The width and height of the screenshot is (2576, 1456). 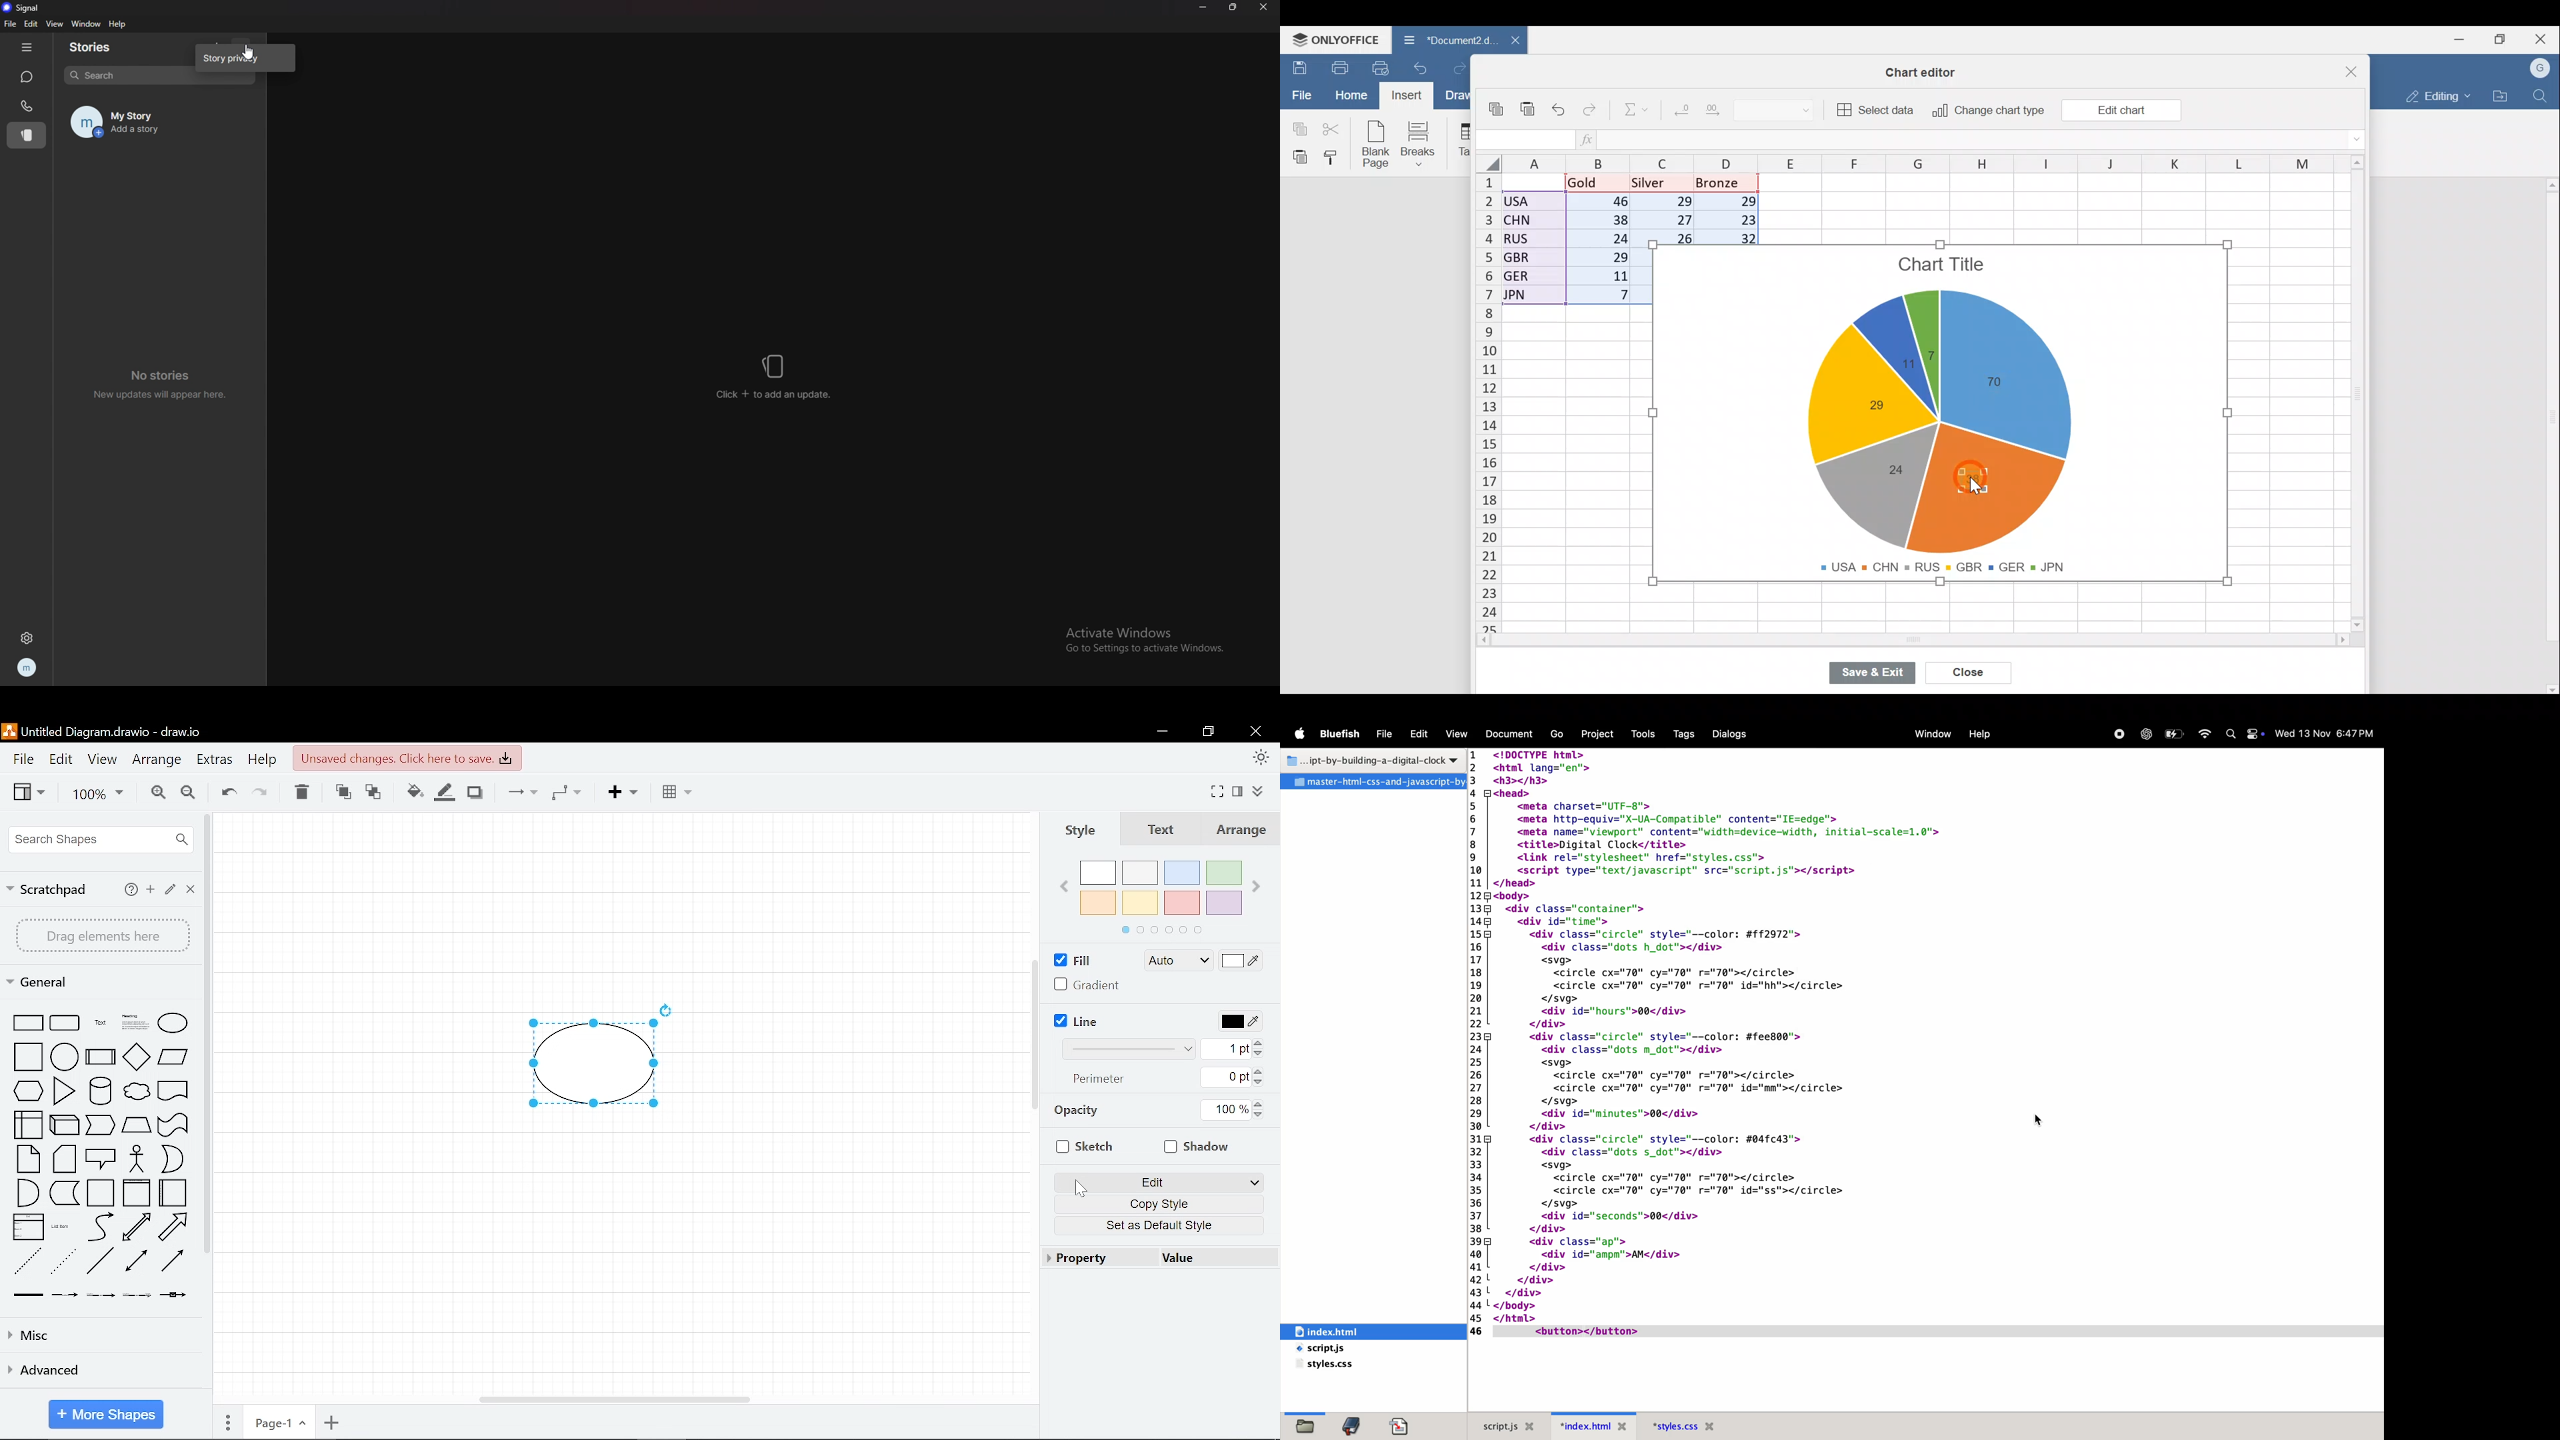 I want to click on Expand/collapse, so click(x=1261, y=790).